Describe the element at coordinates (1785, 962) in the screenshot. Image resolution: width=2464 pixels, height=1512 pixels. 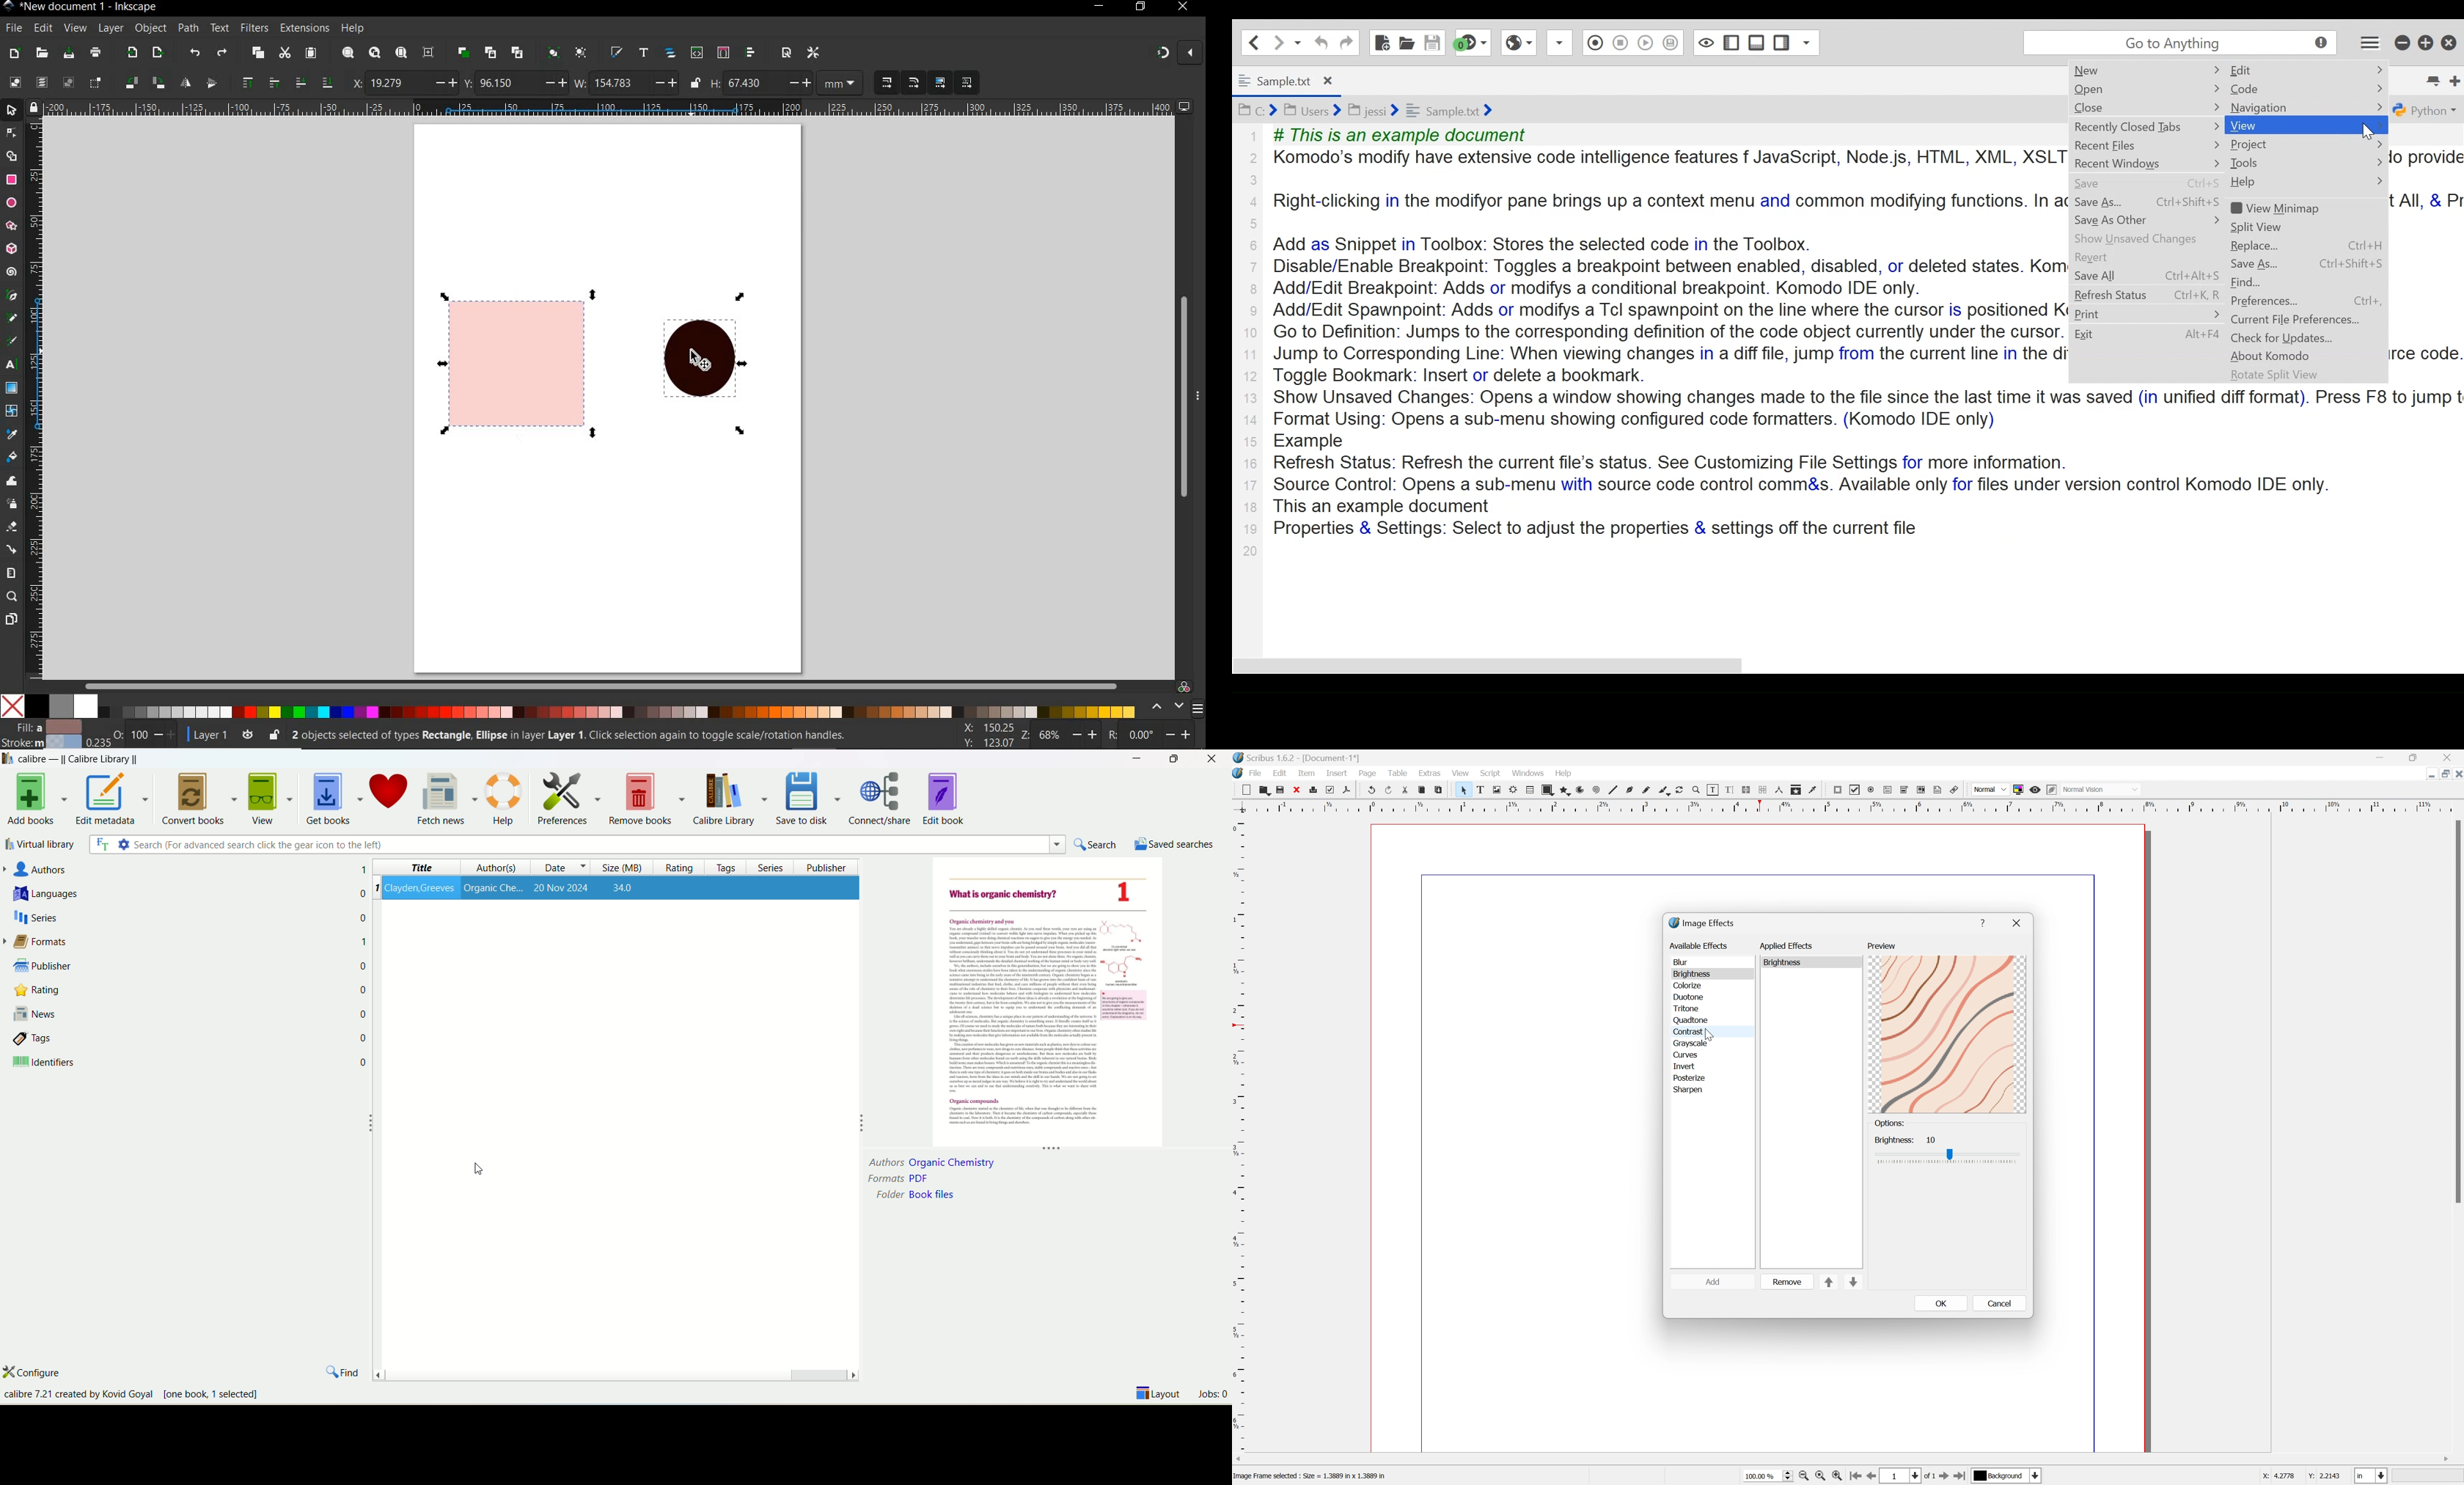
I see `brightness` at that location.